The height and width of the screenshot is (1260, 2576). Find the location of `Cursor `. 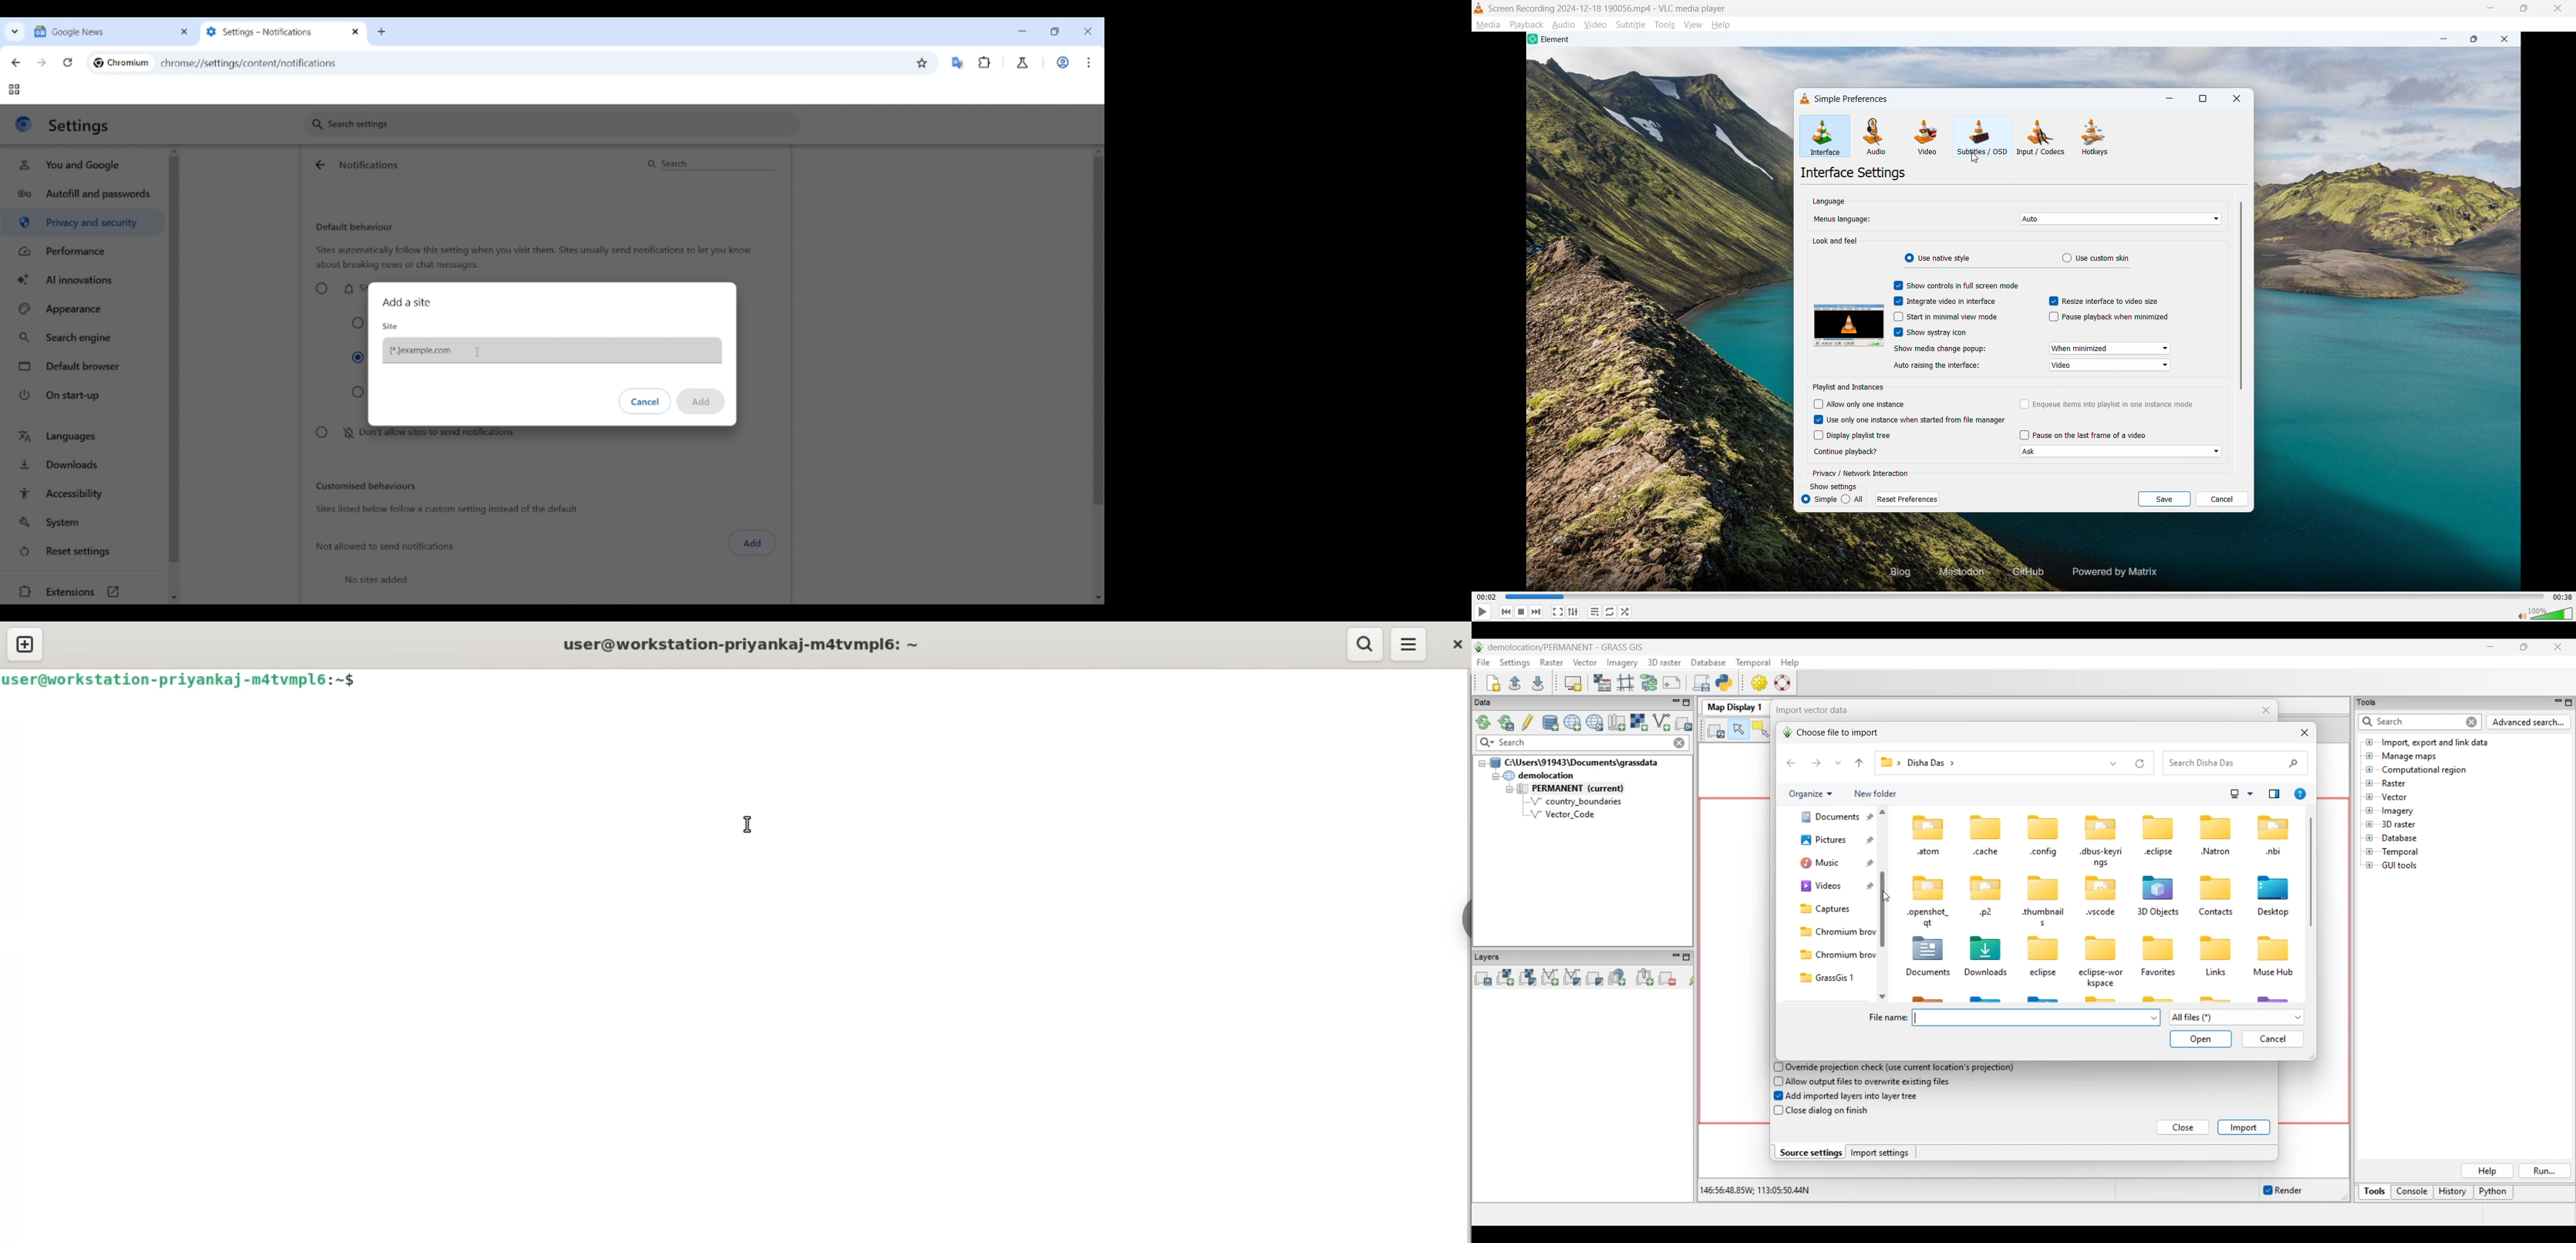

Cursor  is located at coordinates (1975, 158).